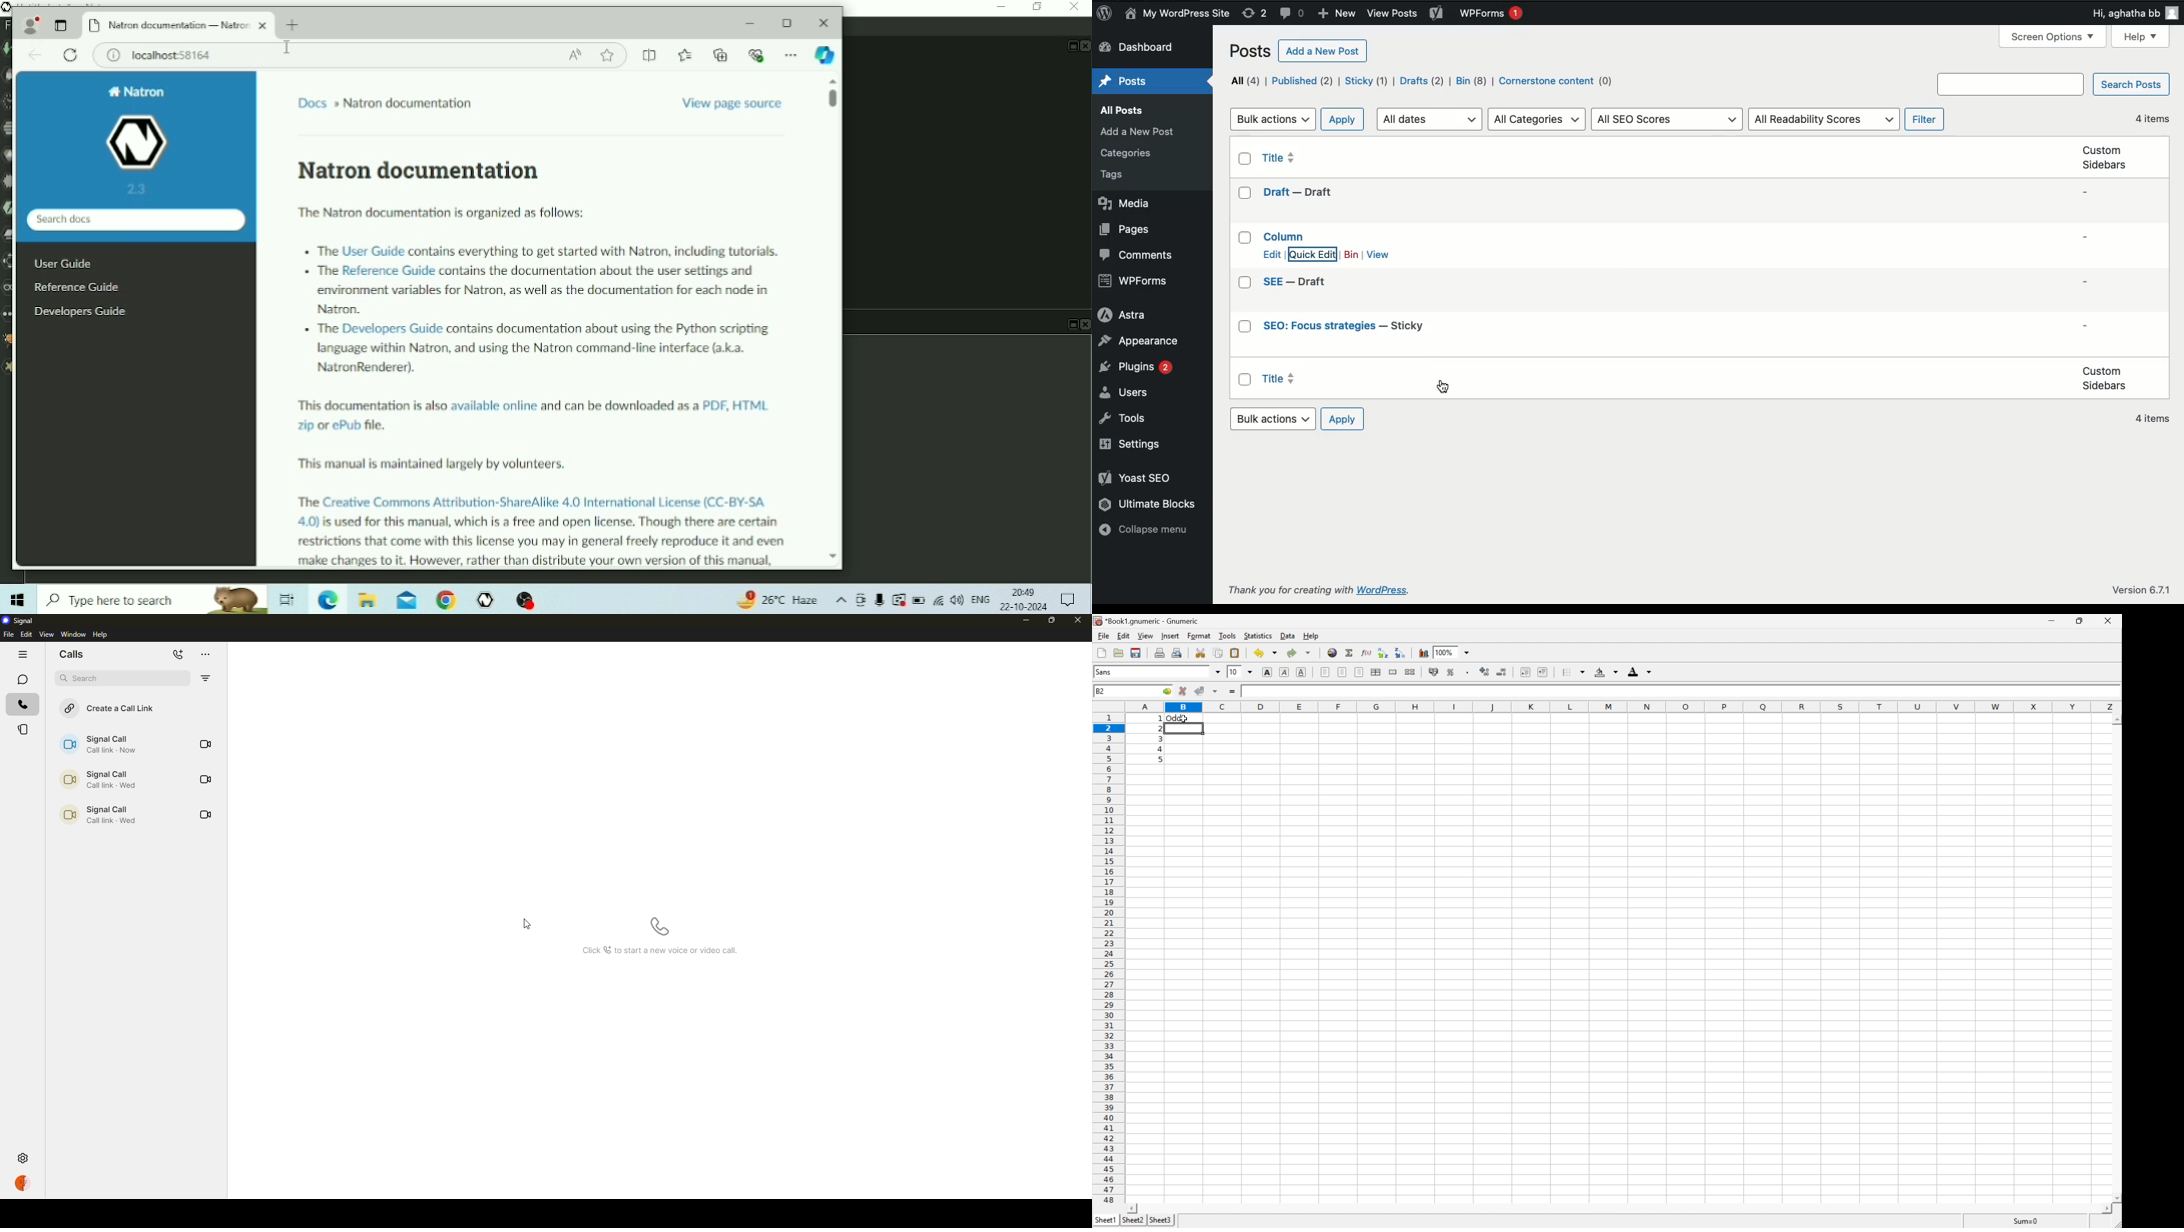 This screenshot has height=1232, width=2184. I want to click on Cornerstone content, so click(1558, 83).